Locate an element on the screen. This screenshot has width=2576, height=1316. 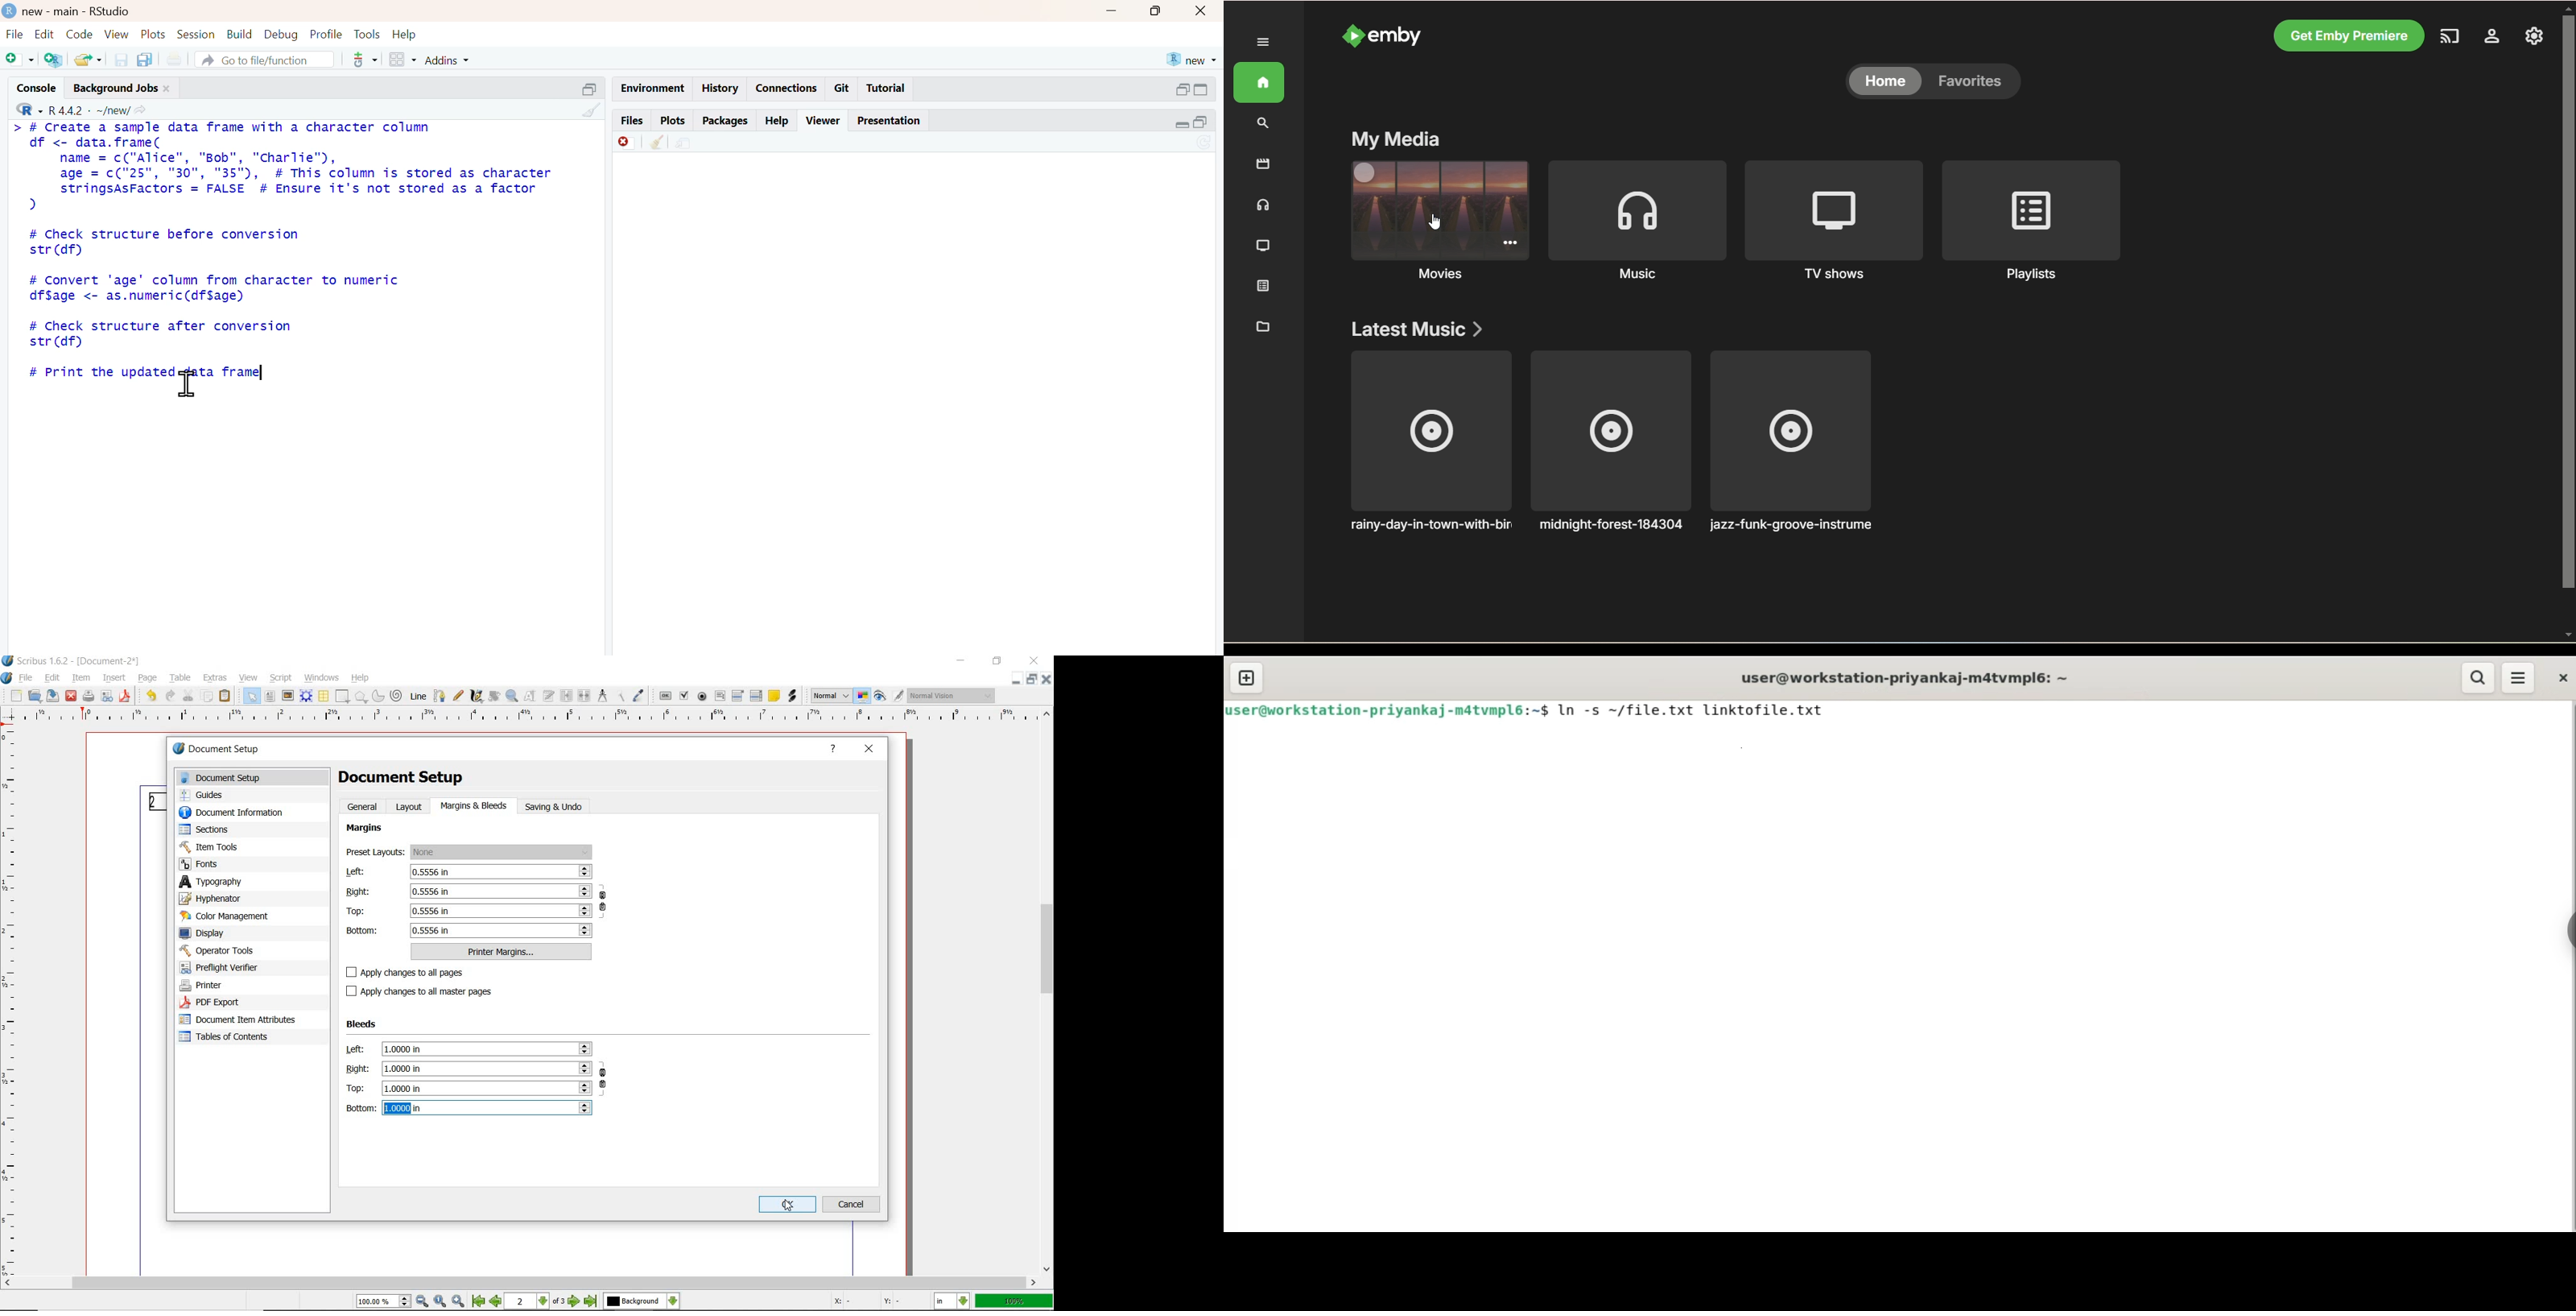
preflight verifier is located at coordinates (108, 696).